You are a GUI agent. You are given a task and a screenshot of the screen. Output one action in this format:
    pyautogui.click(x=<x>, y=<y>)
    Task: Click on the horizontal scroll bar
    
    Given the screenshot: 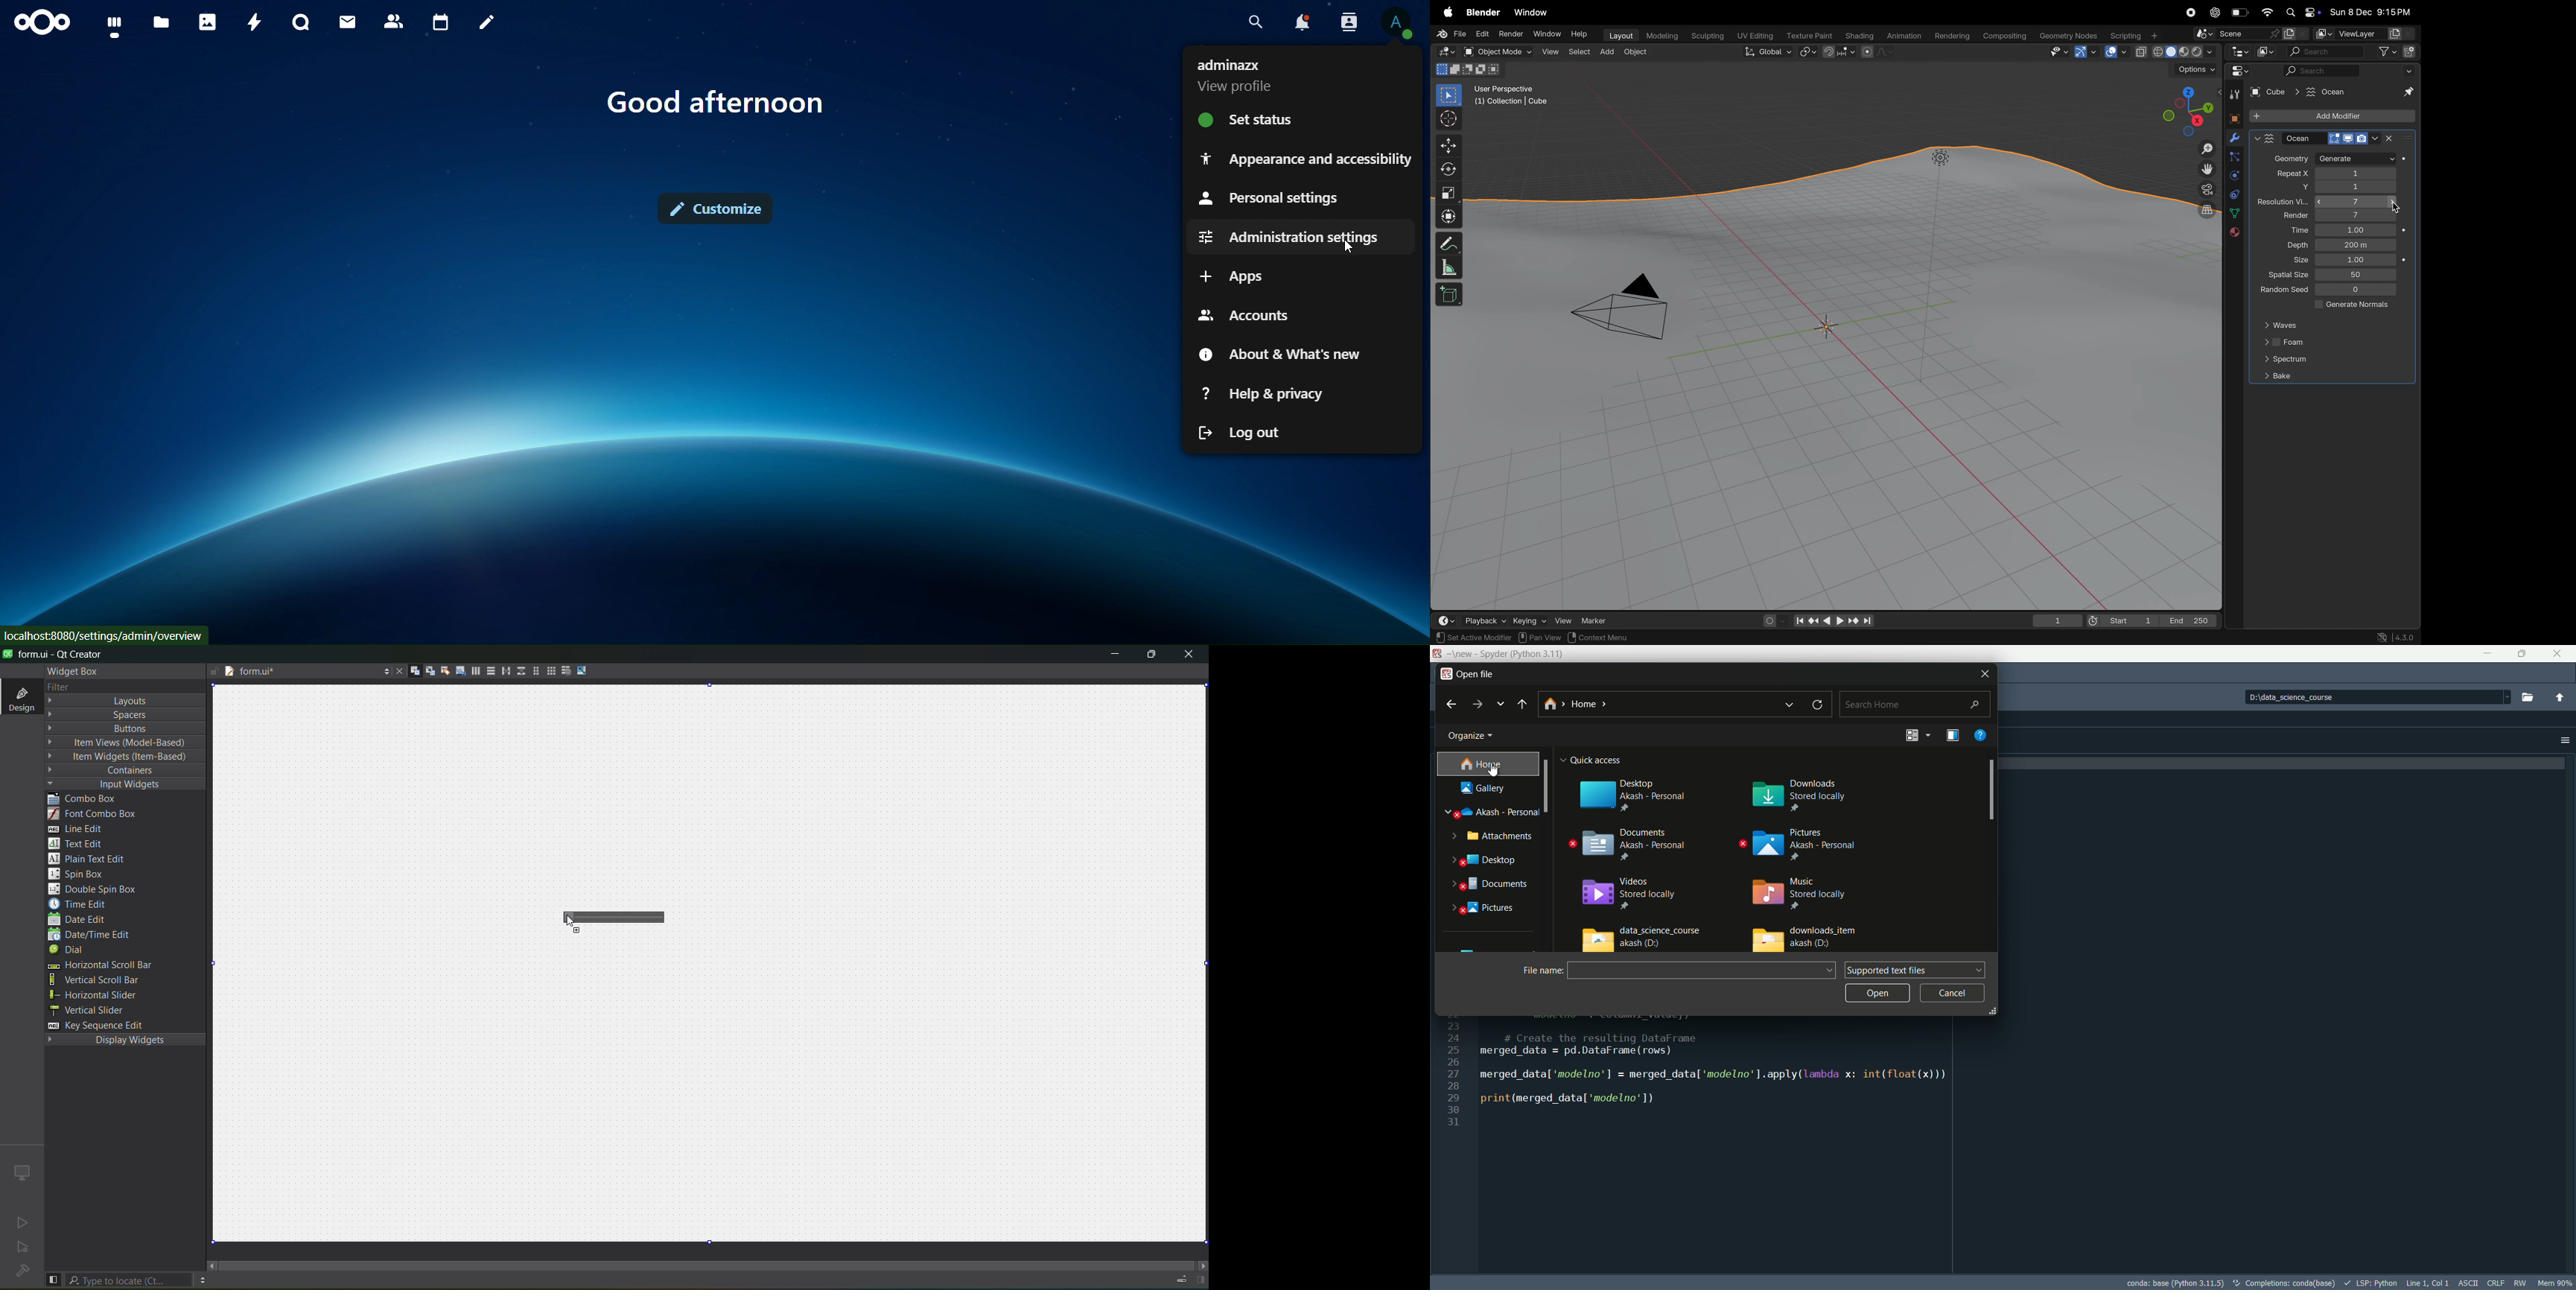 What is the action you would take?
    pyautogui.click(x=122, y=965)
    